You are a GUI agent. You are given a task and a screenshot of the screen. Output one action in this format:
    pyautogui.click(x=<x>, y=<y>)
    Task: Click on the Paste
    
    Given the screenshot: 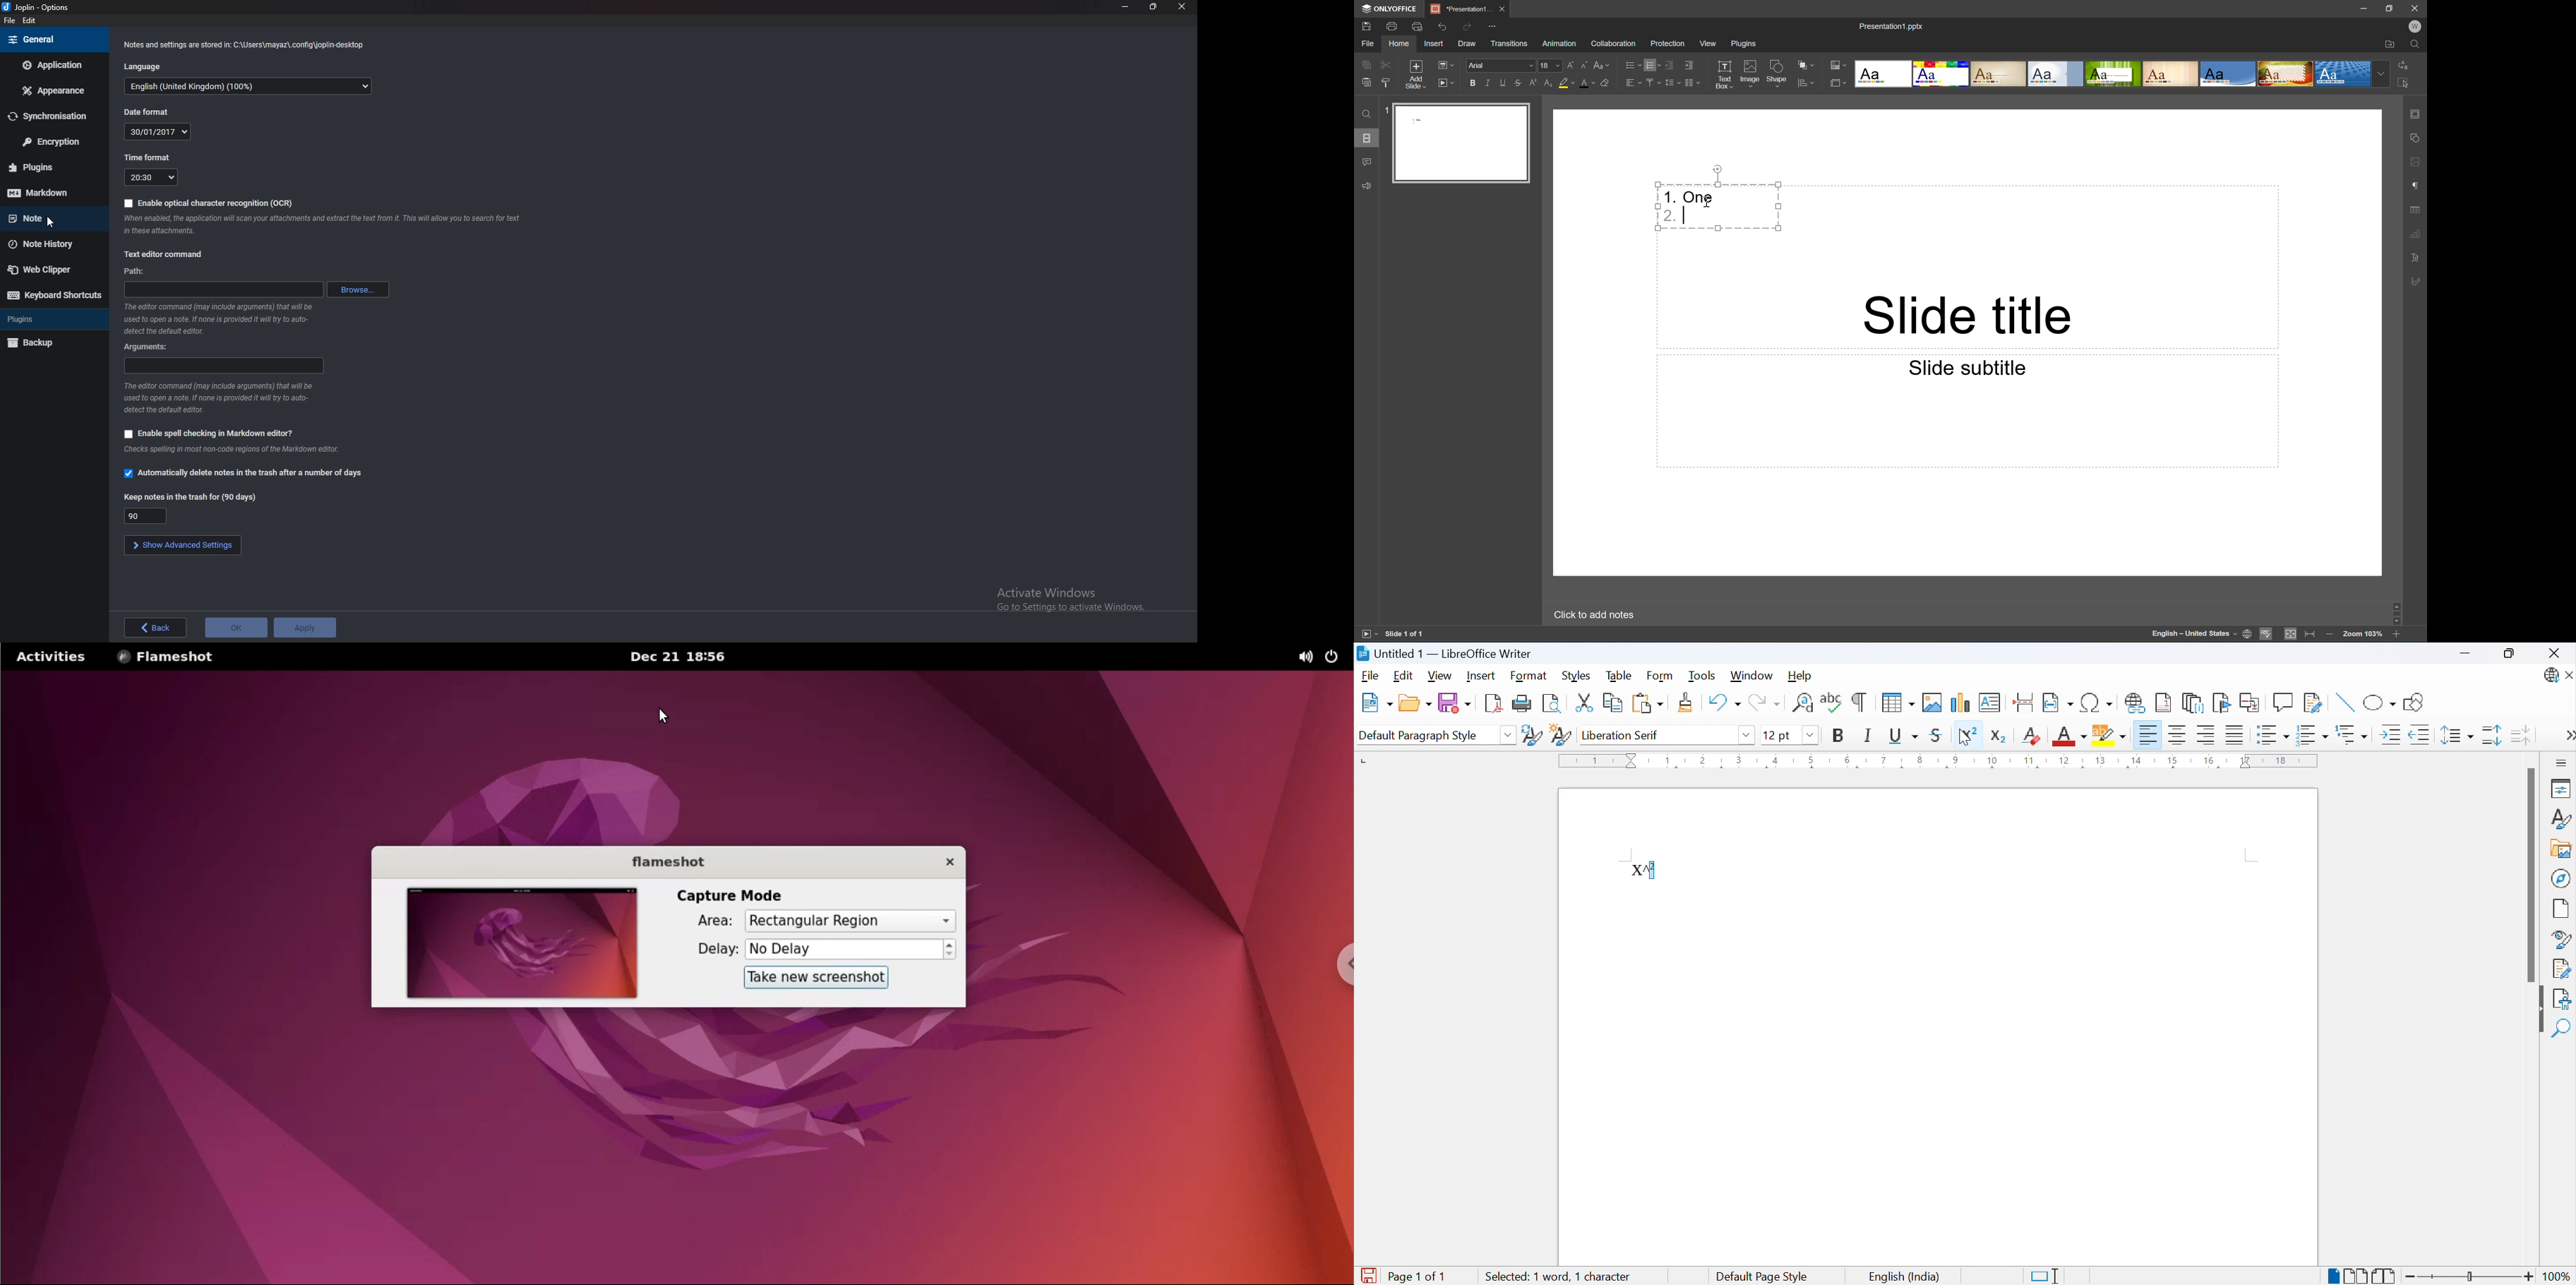 What is the action you would take?
    pyautogui.click(x=1647, y=704)
    